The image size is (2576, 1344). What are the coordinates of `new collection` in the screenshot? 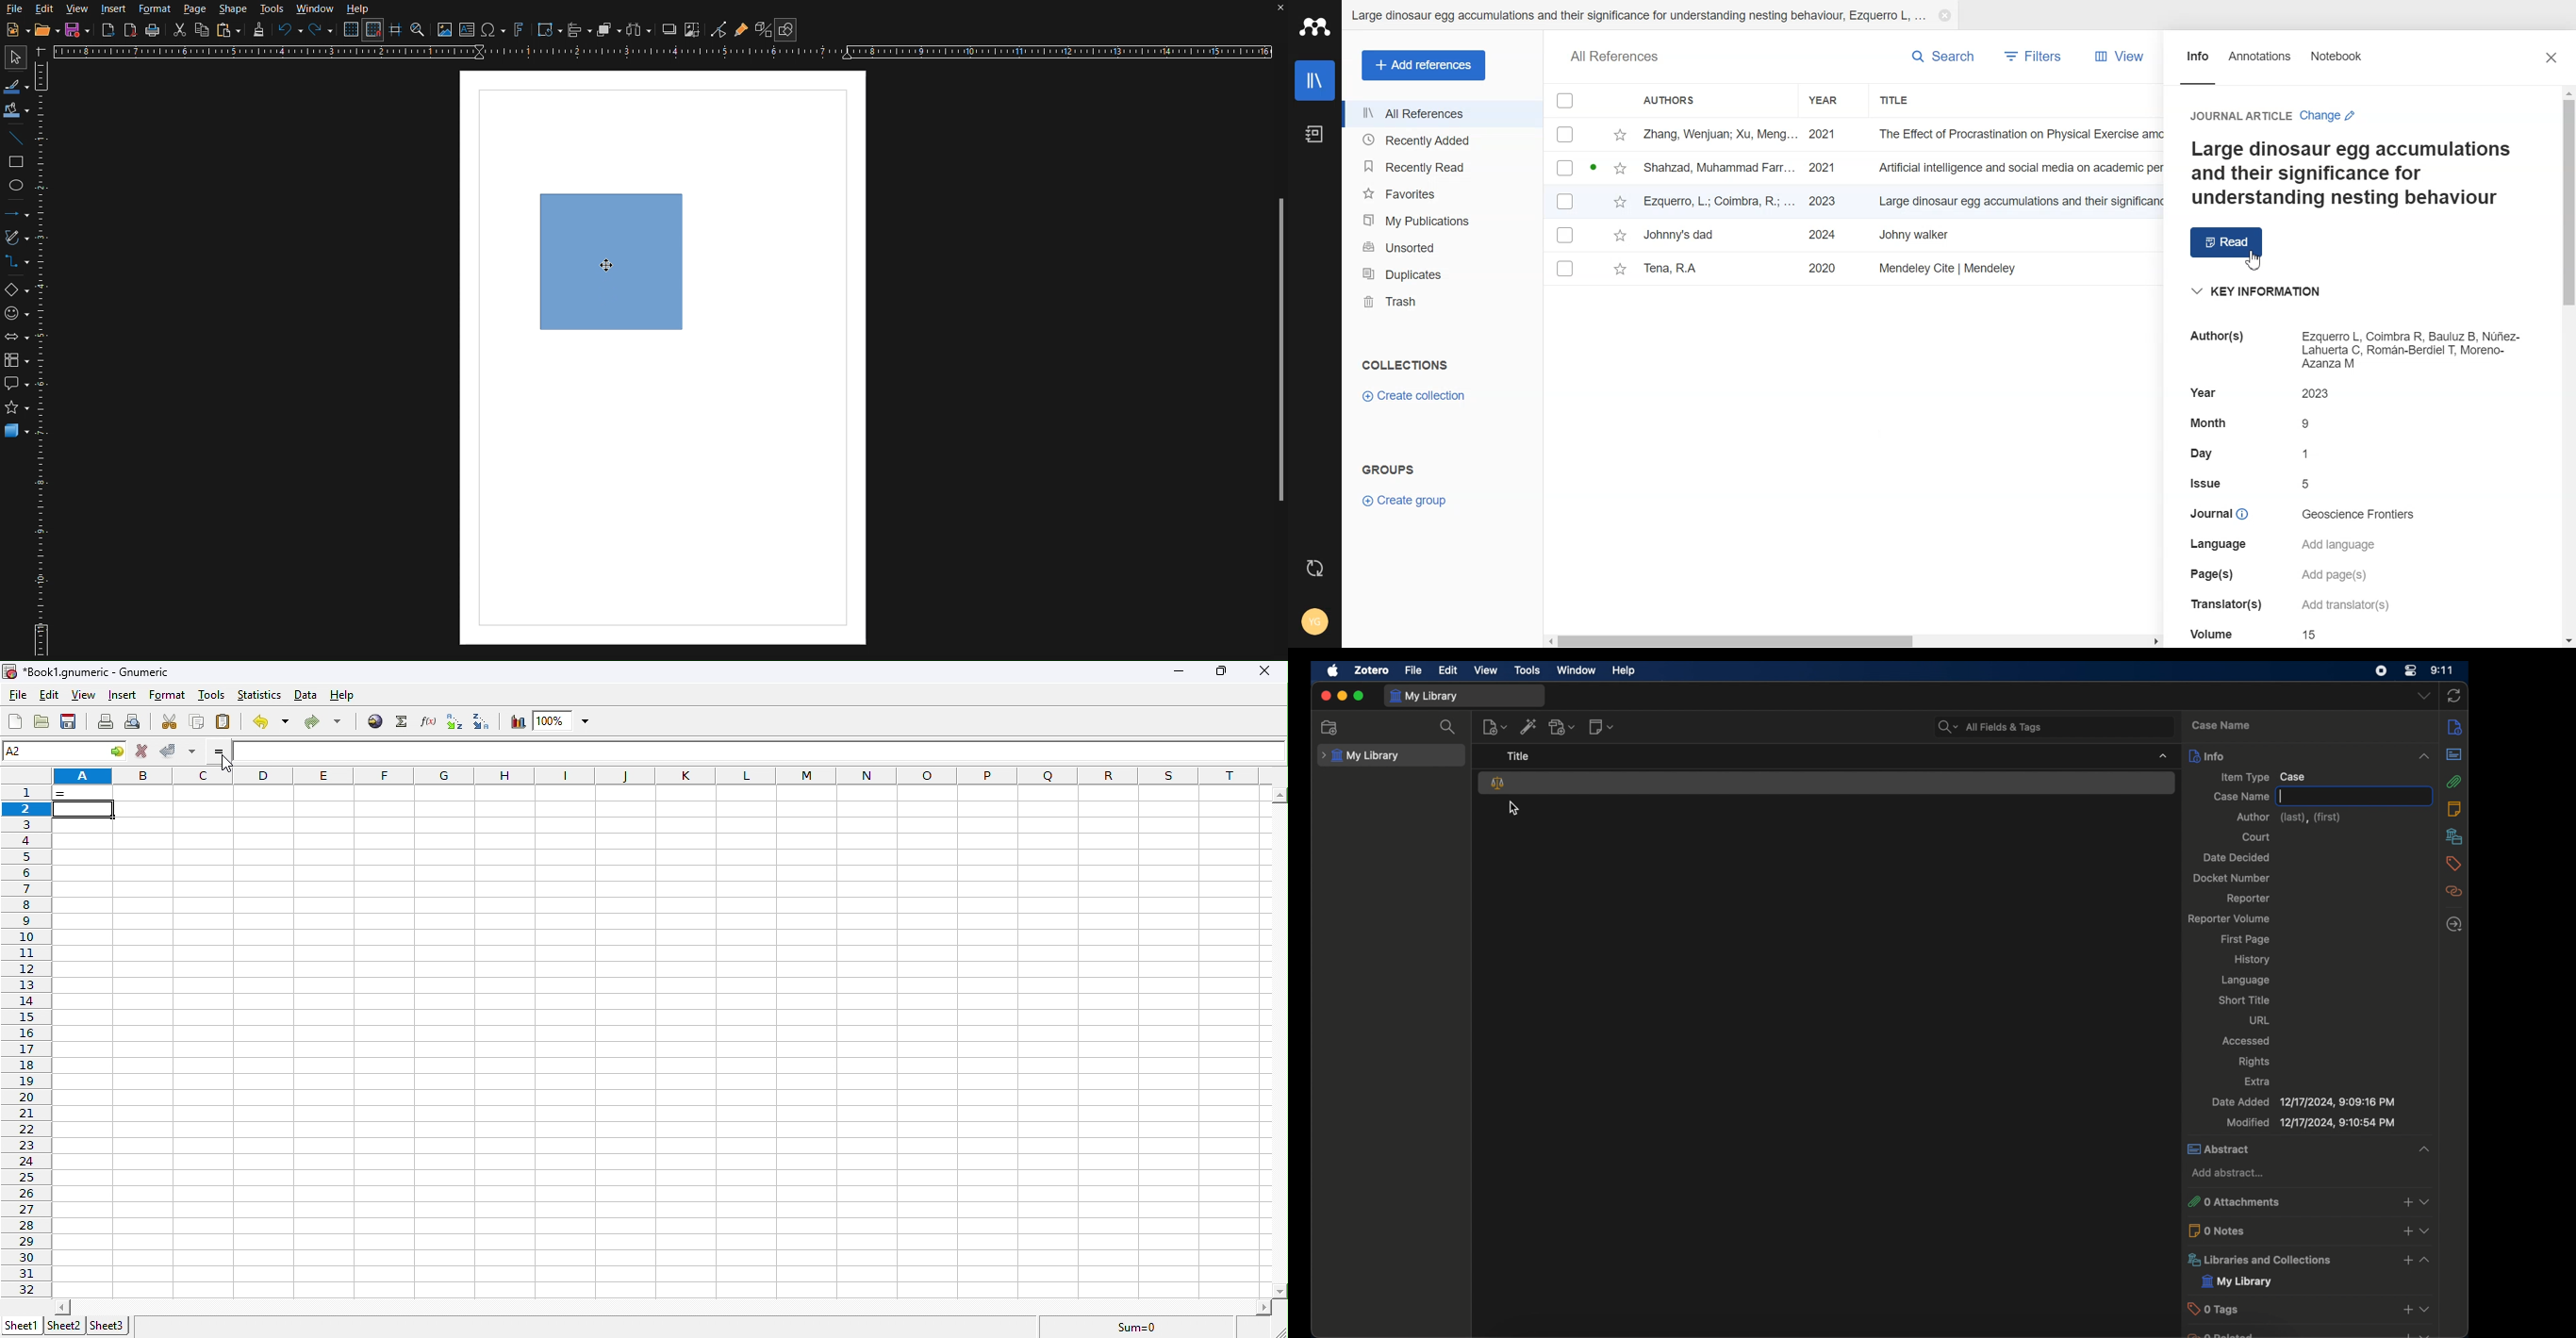 It's located at (1330, 728).